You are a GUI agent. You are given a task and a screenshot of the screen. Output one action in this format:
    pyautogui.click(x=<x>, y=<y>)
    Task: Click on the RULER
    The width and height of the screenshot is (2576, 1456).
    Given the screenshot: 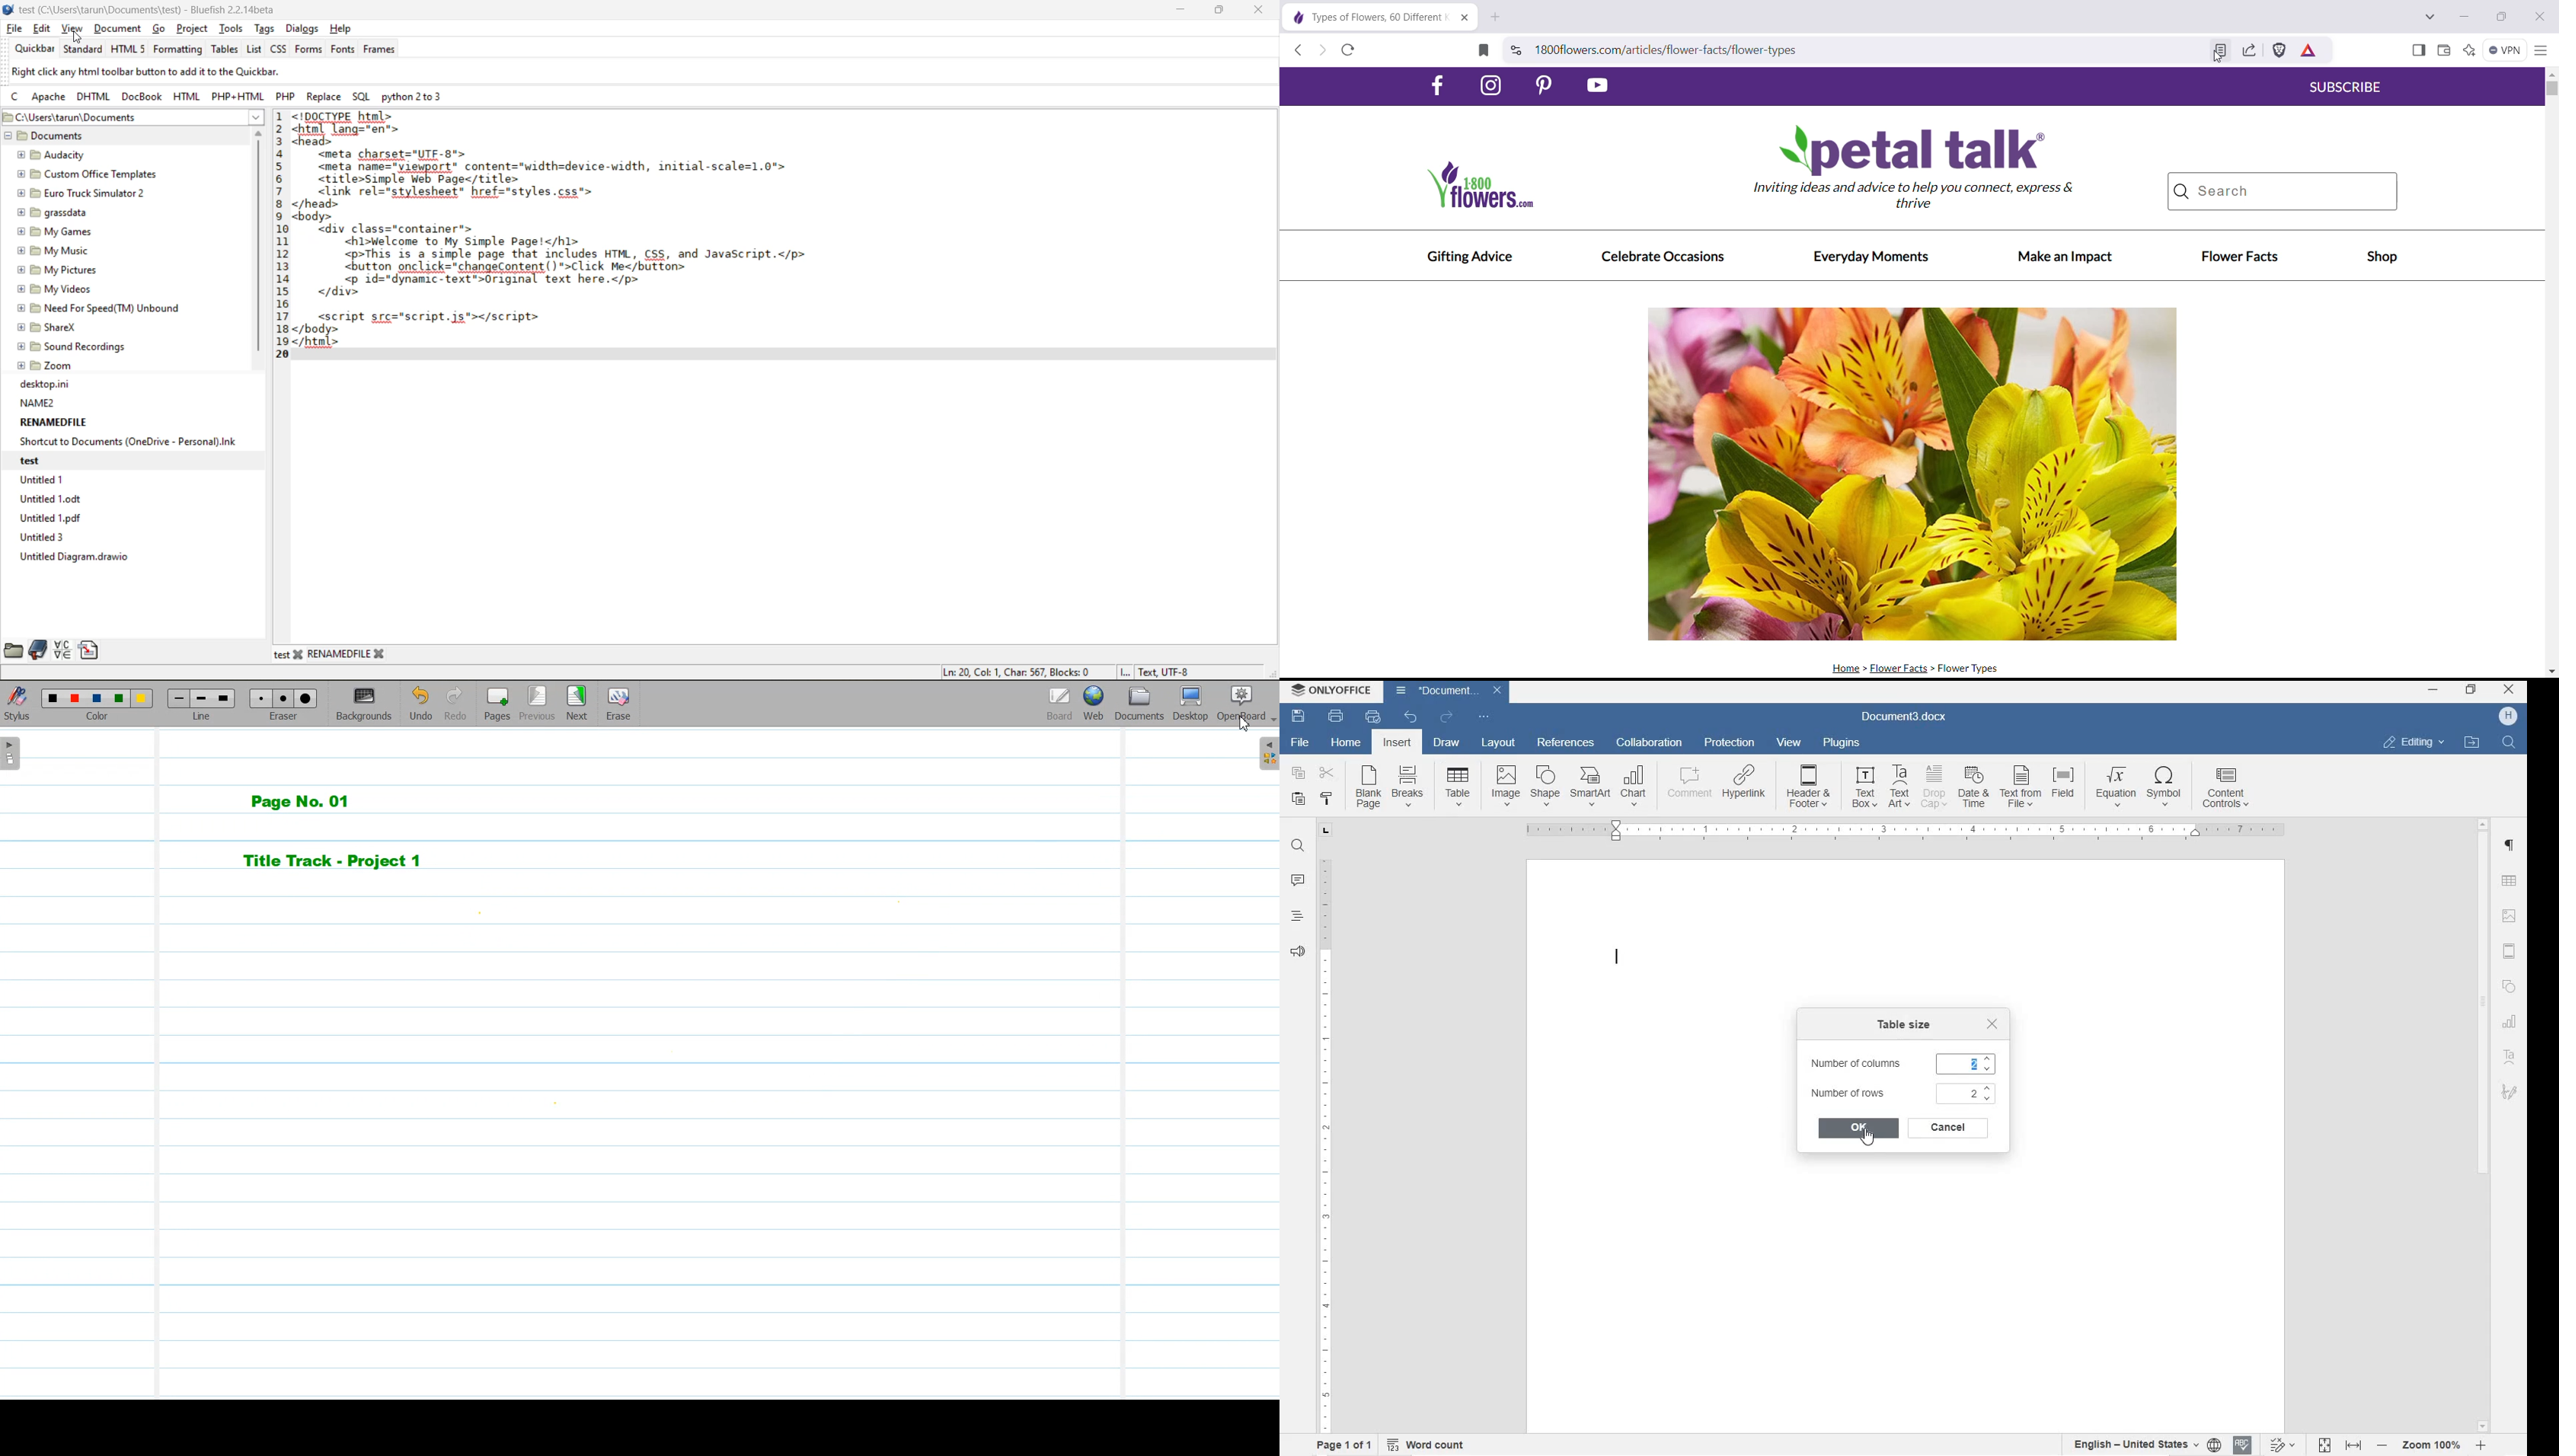 What is the action you would take?
    pyautogui.click(x=1323, y=1142)
    